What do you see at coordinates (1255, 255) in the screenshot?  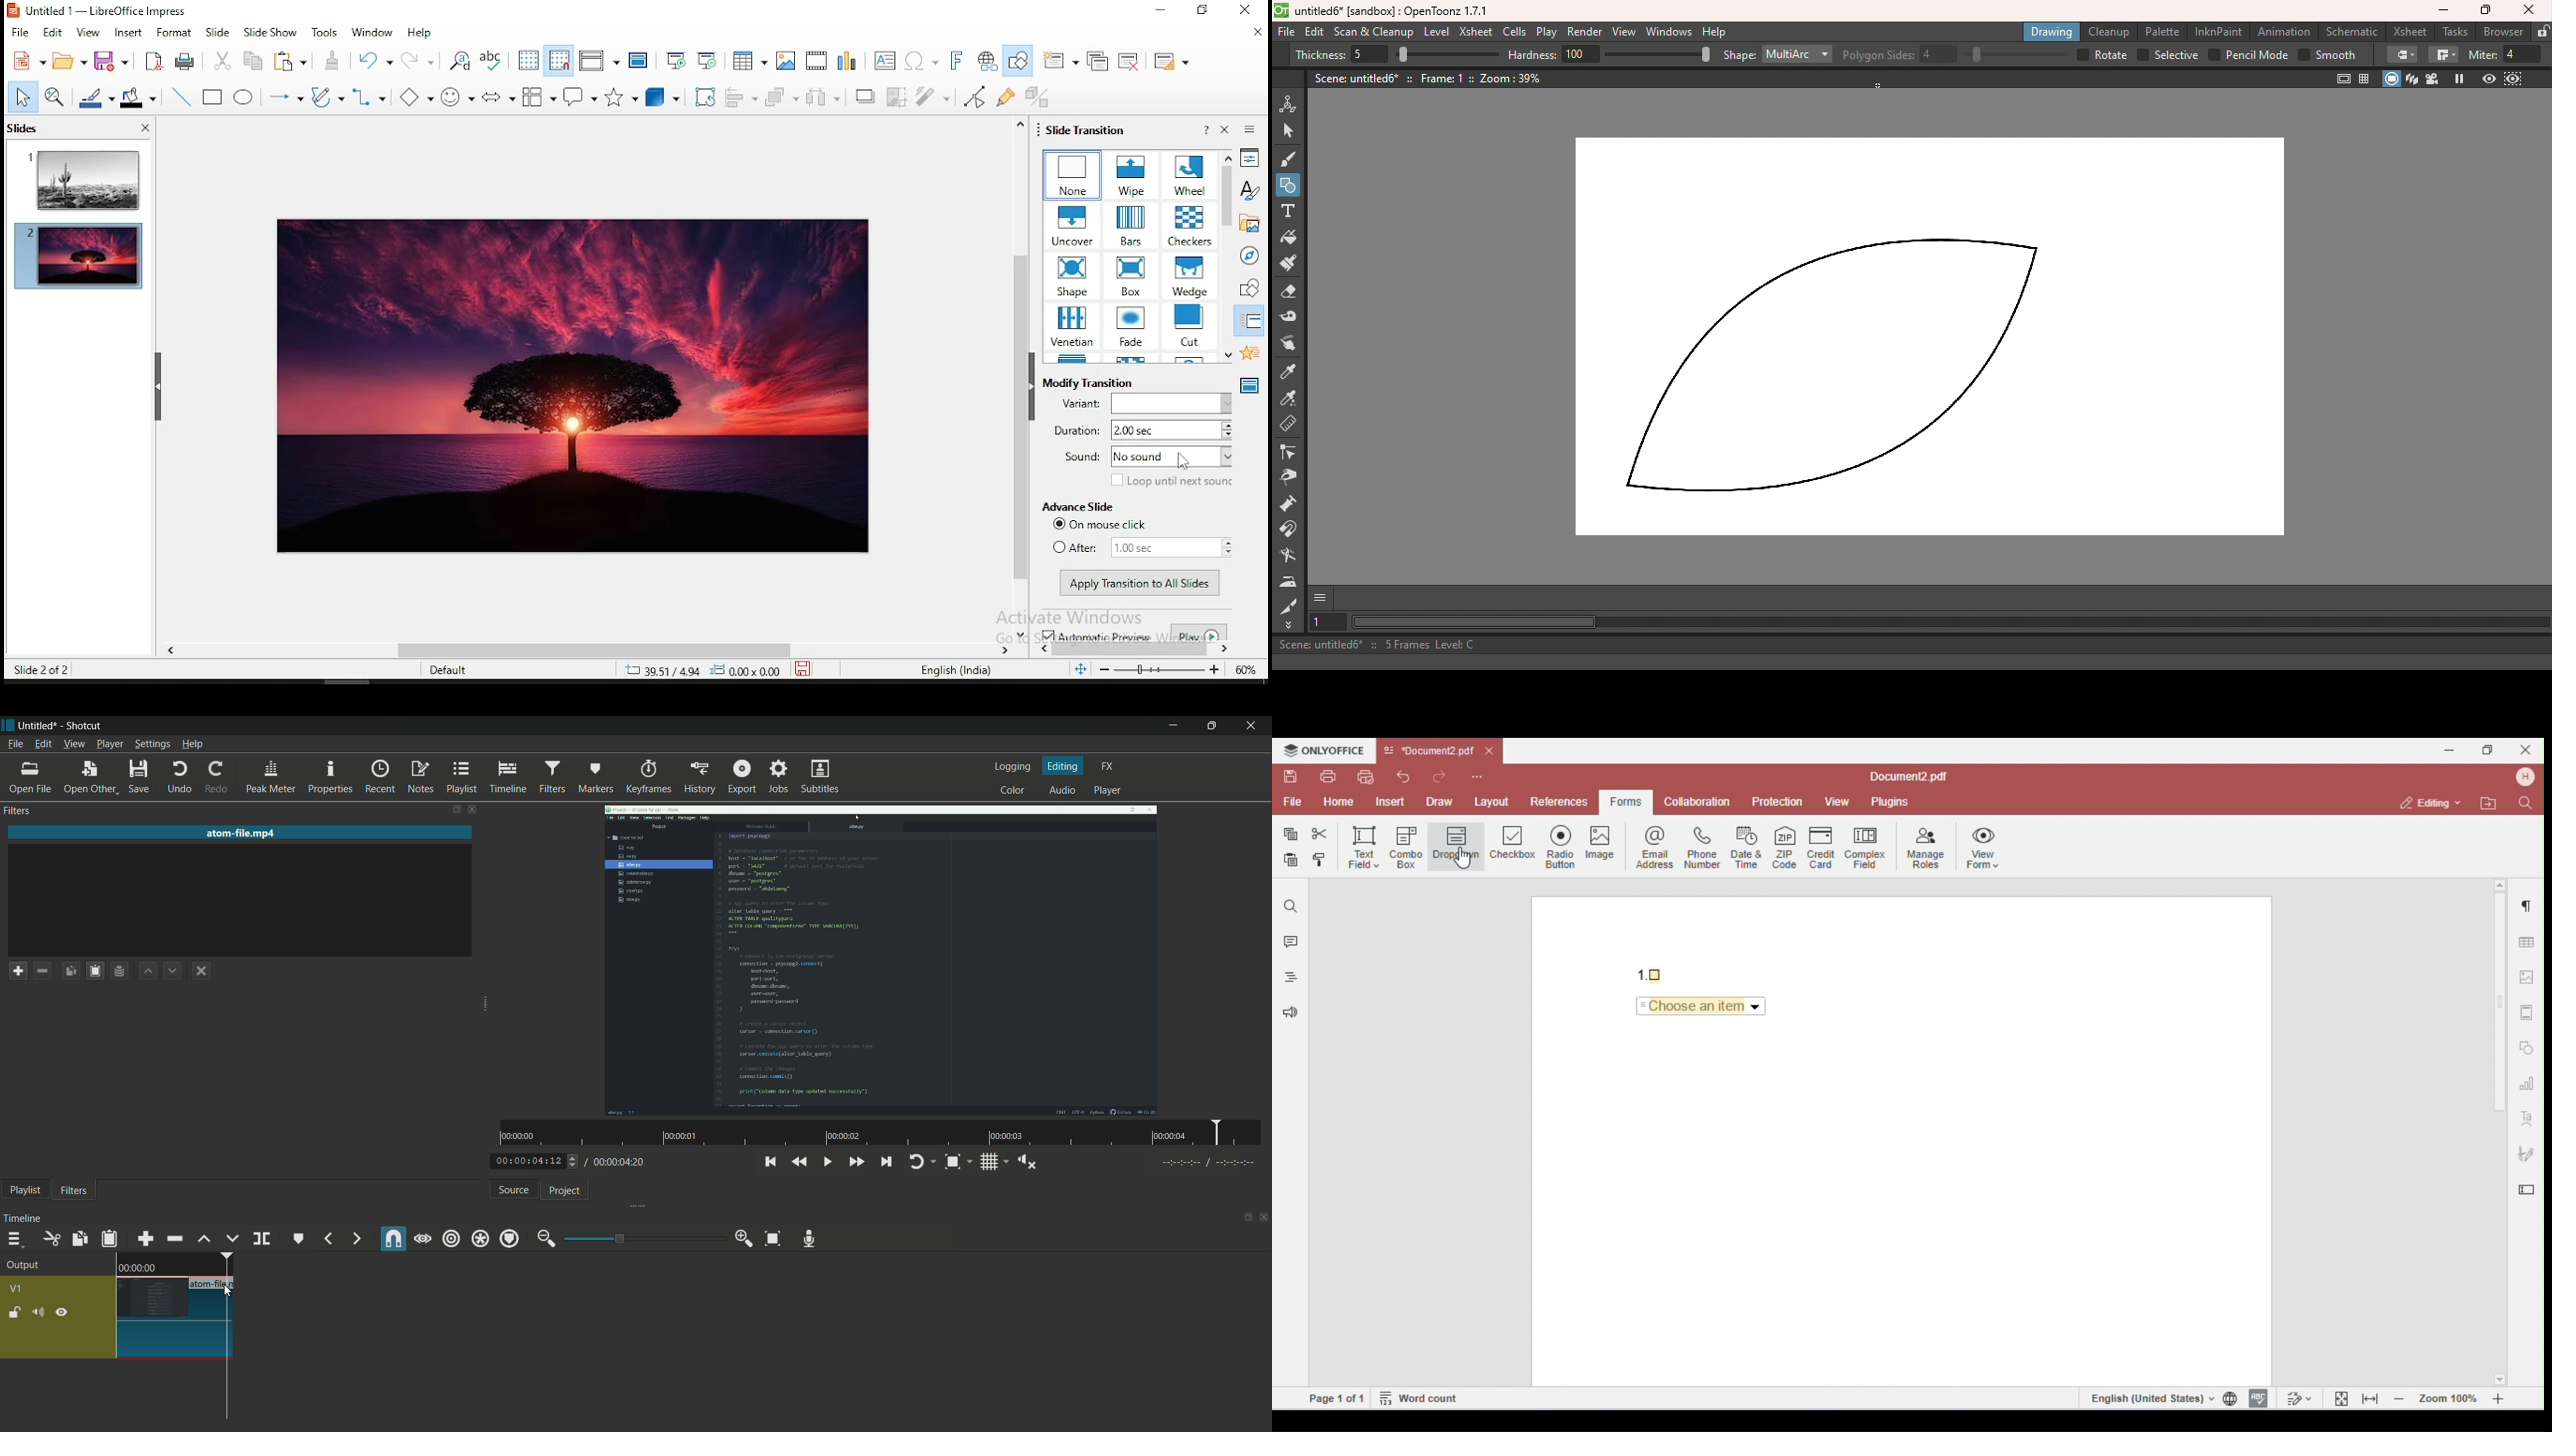 I see `navigator` at bounding box center [1255, 255].